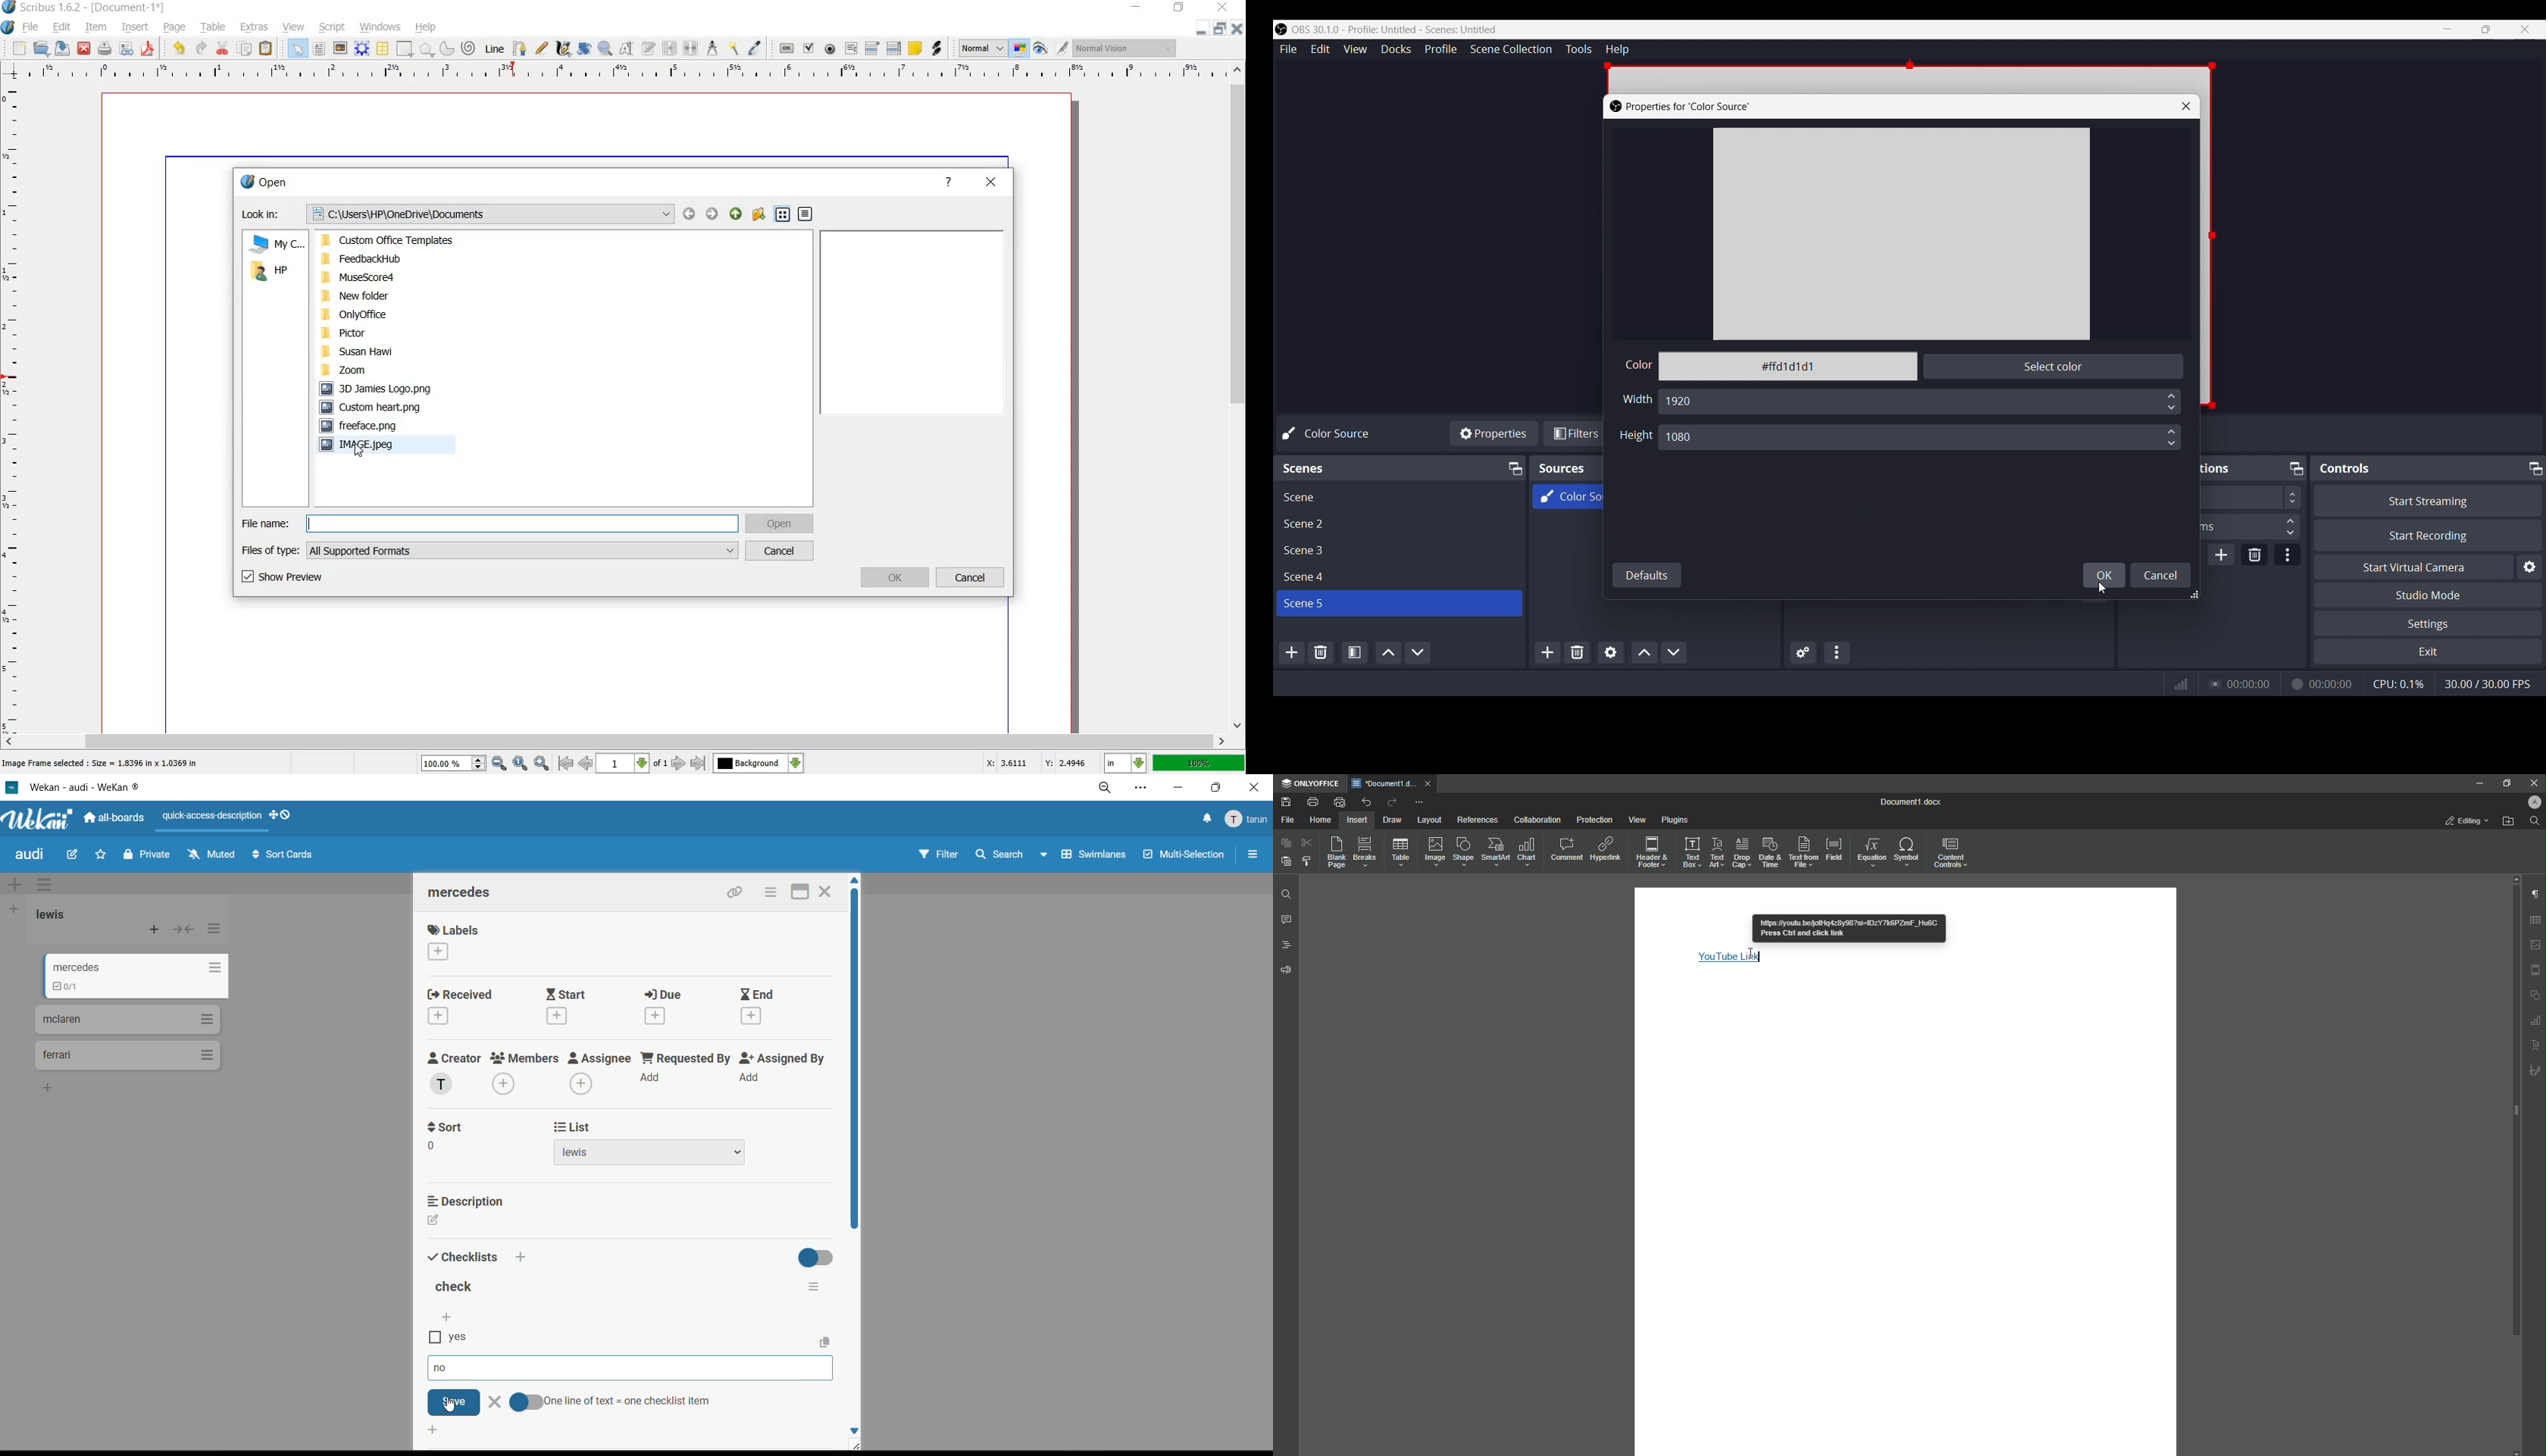 The image size is (2548, 1456). What do you see at coordinates (127, 1019) in the screenshot?
I see `cards` at bounding box center [127, 1019].